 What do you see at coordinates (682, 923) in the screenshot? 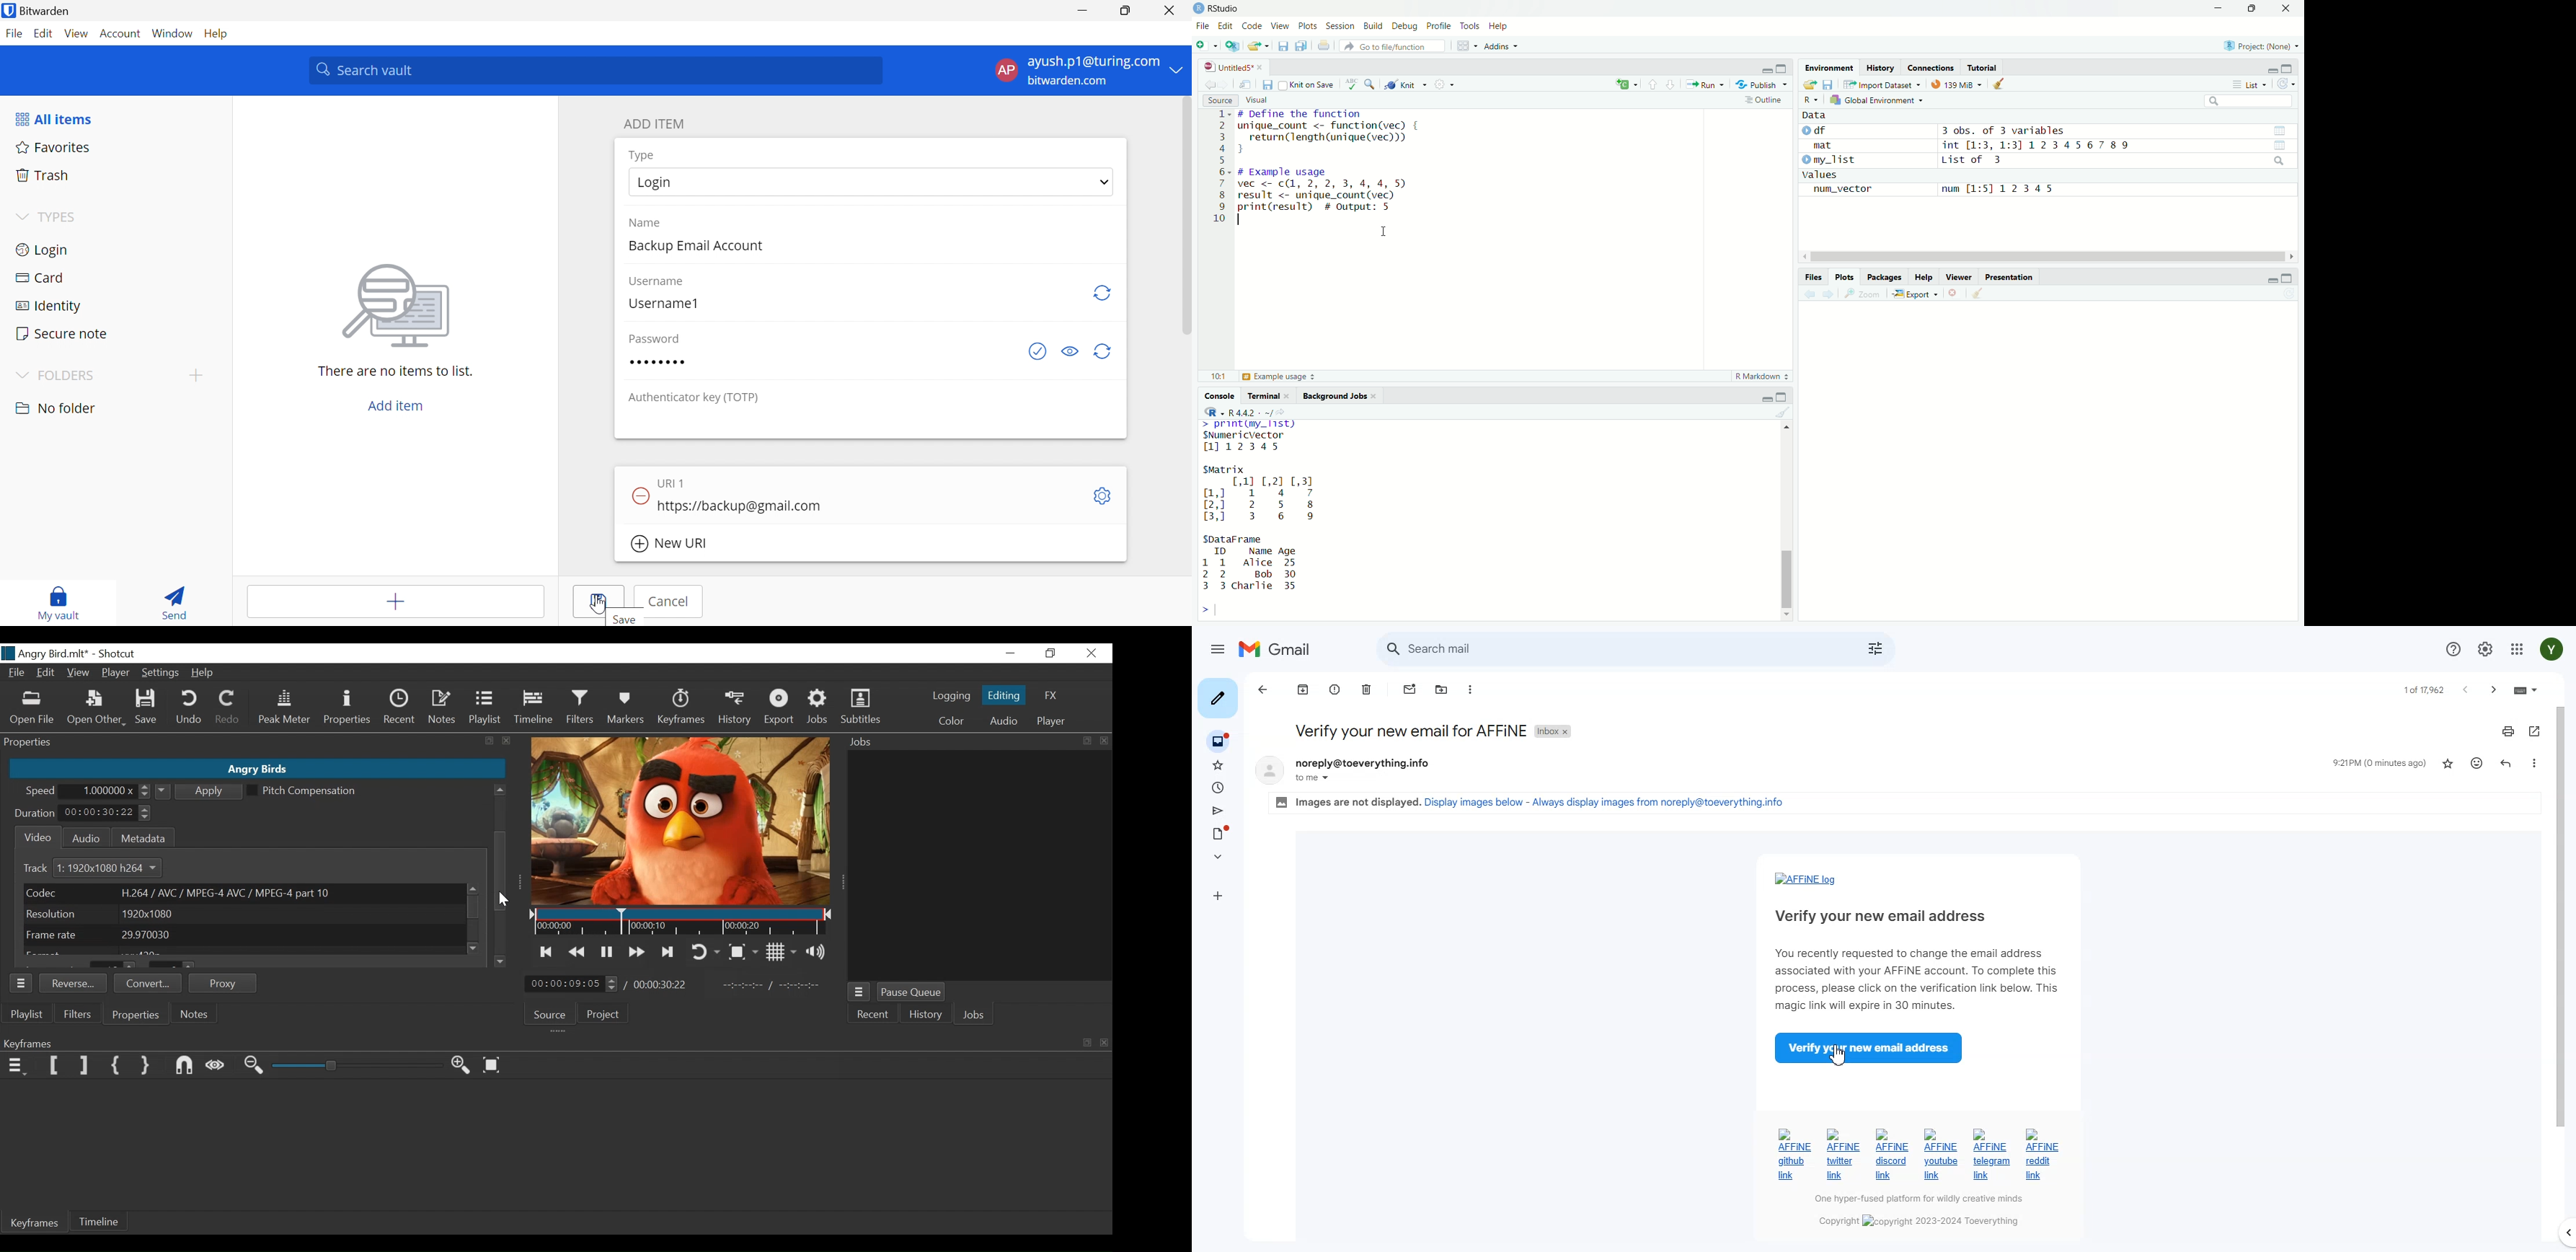
I see `Timeline` at bounding box center [682, 923].